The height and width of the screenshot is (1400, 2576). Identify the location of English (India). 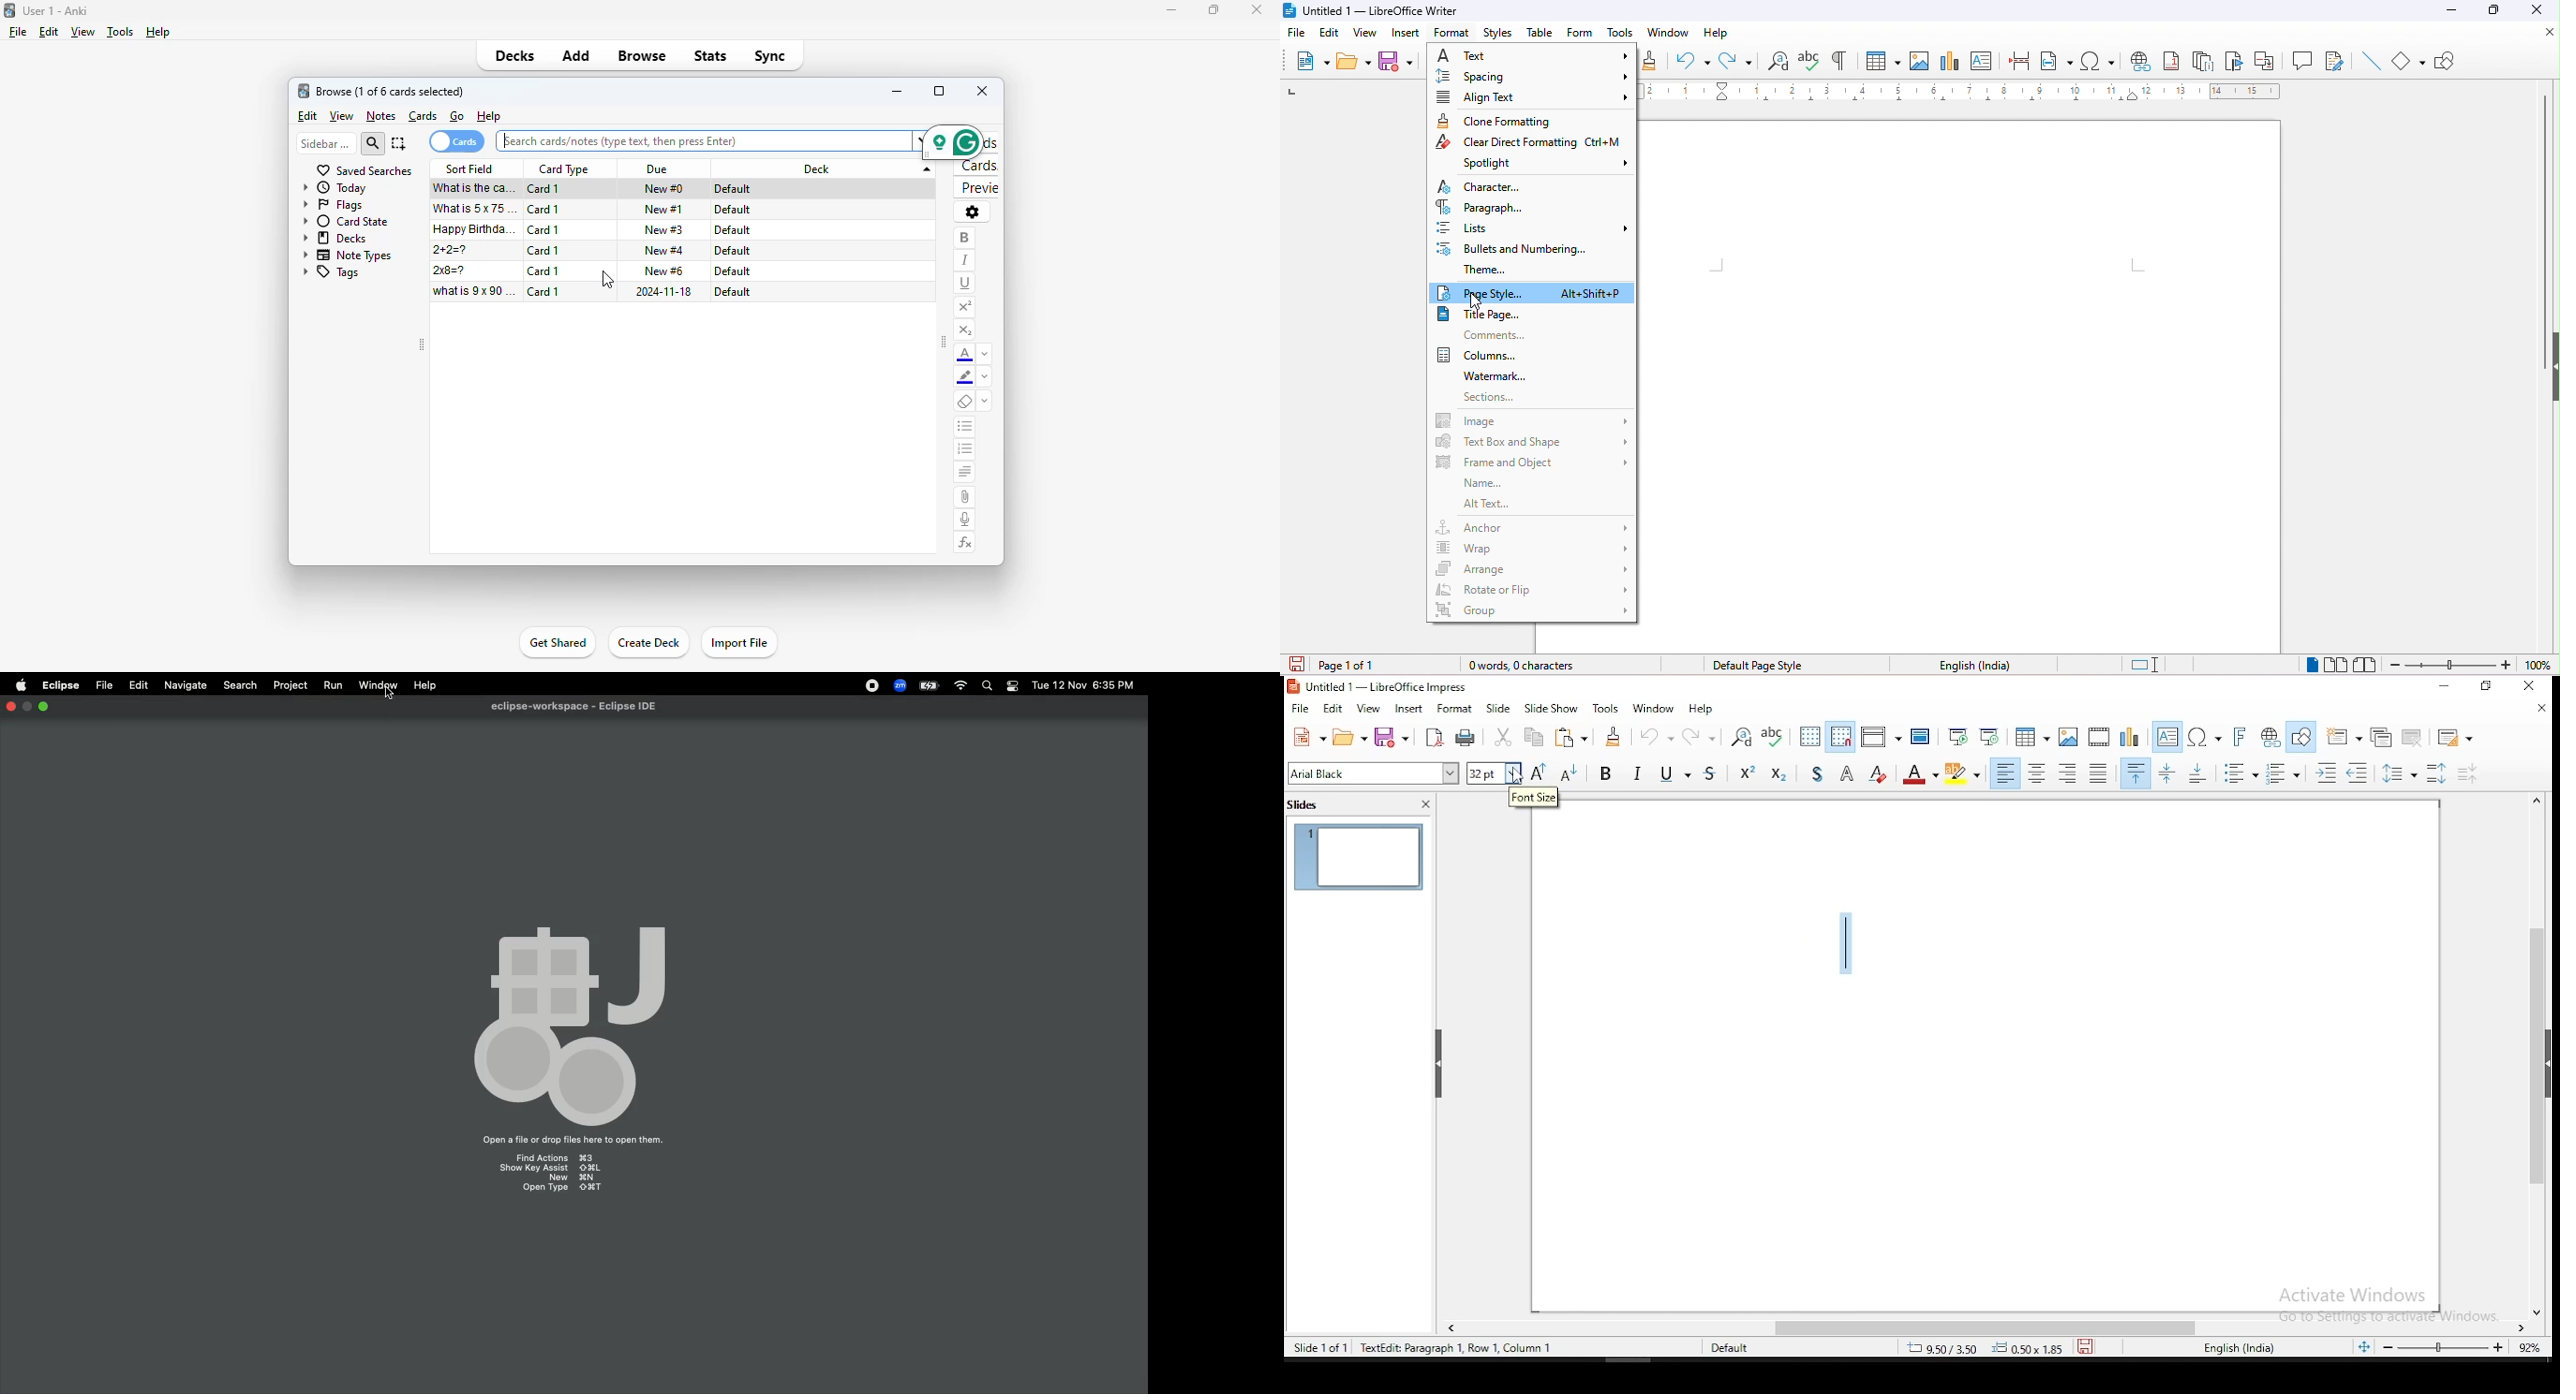
(2239, 1348).